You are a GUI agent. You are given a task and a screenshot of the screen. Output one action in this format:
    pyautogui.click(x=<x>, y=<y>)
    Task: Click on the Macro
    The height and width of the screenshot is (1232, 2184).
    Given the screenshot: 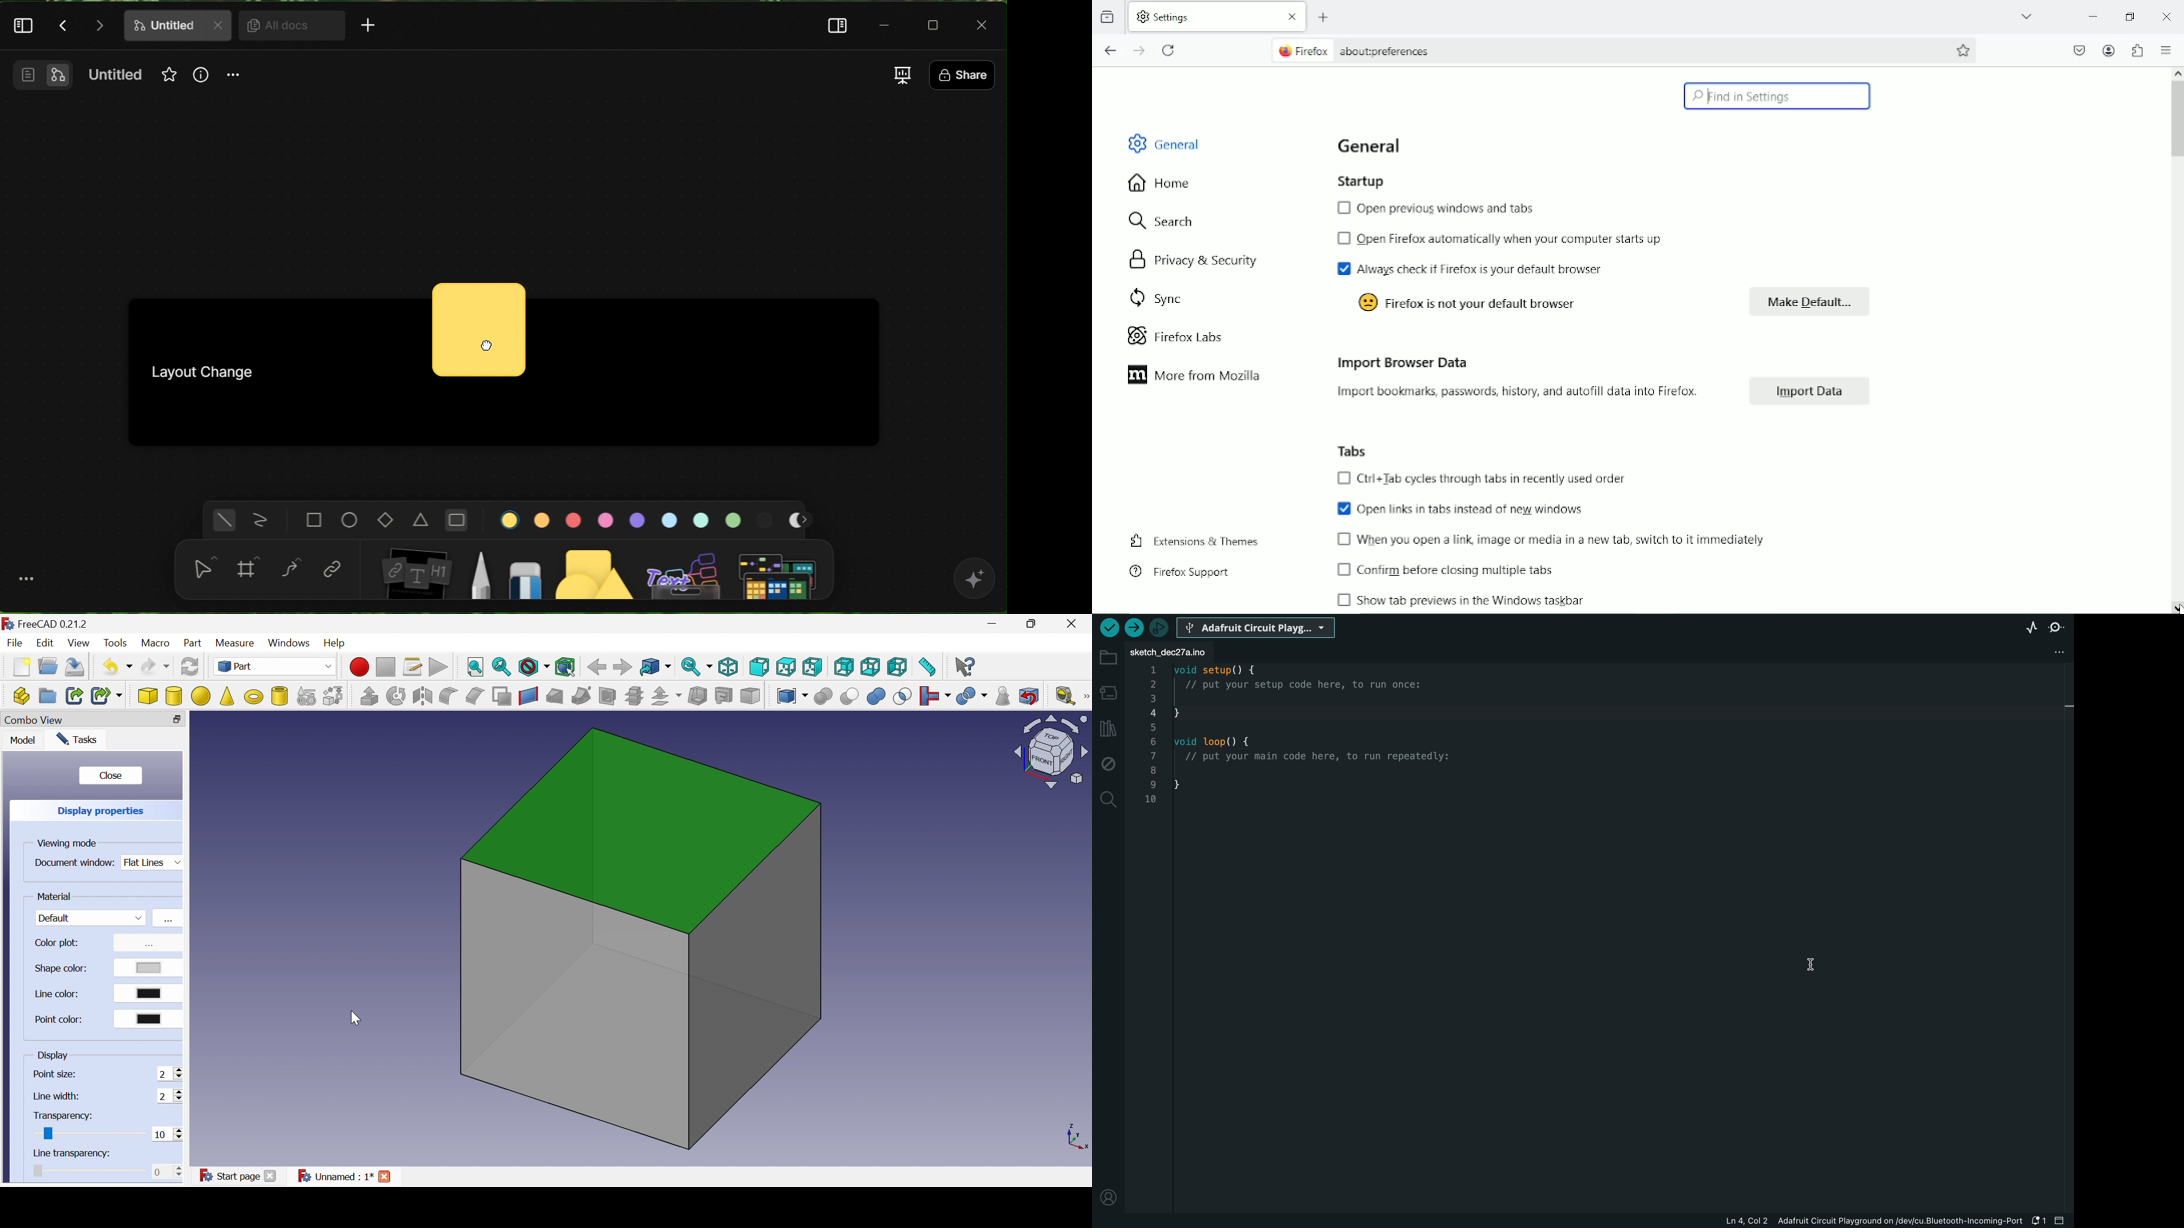 What is the action you would take?
    pyautogui.click(x=156, y=643)
    